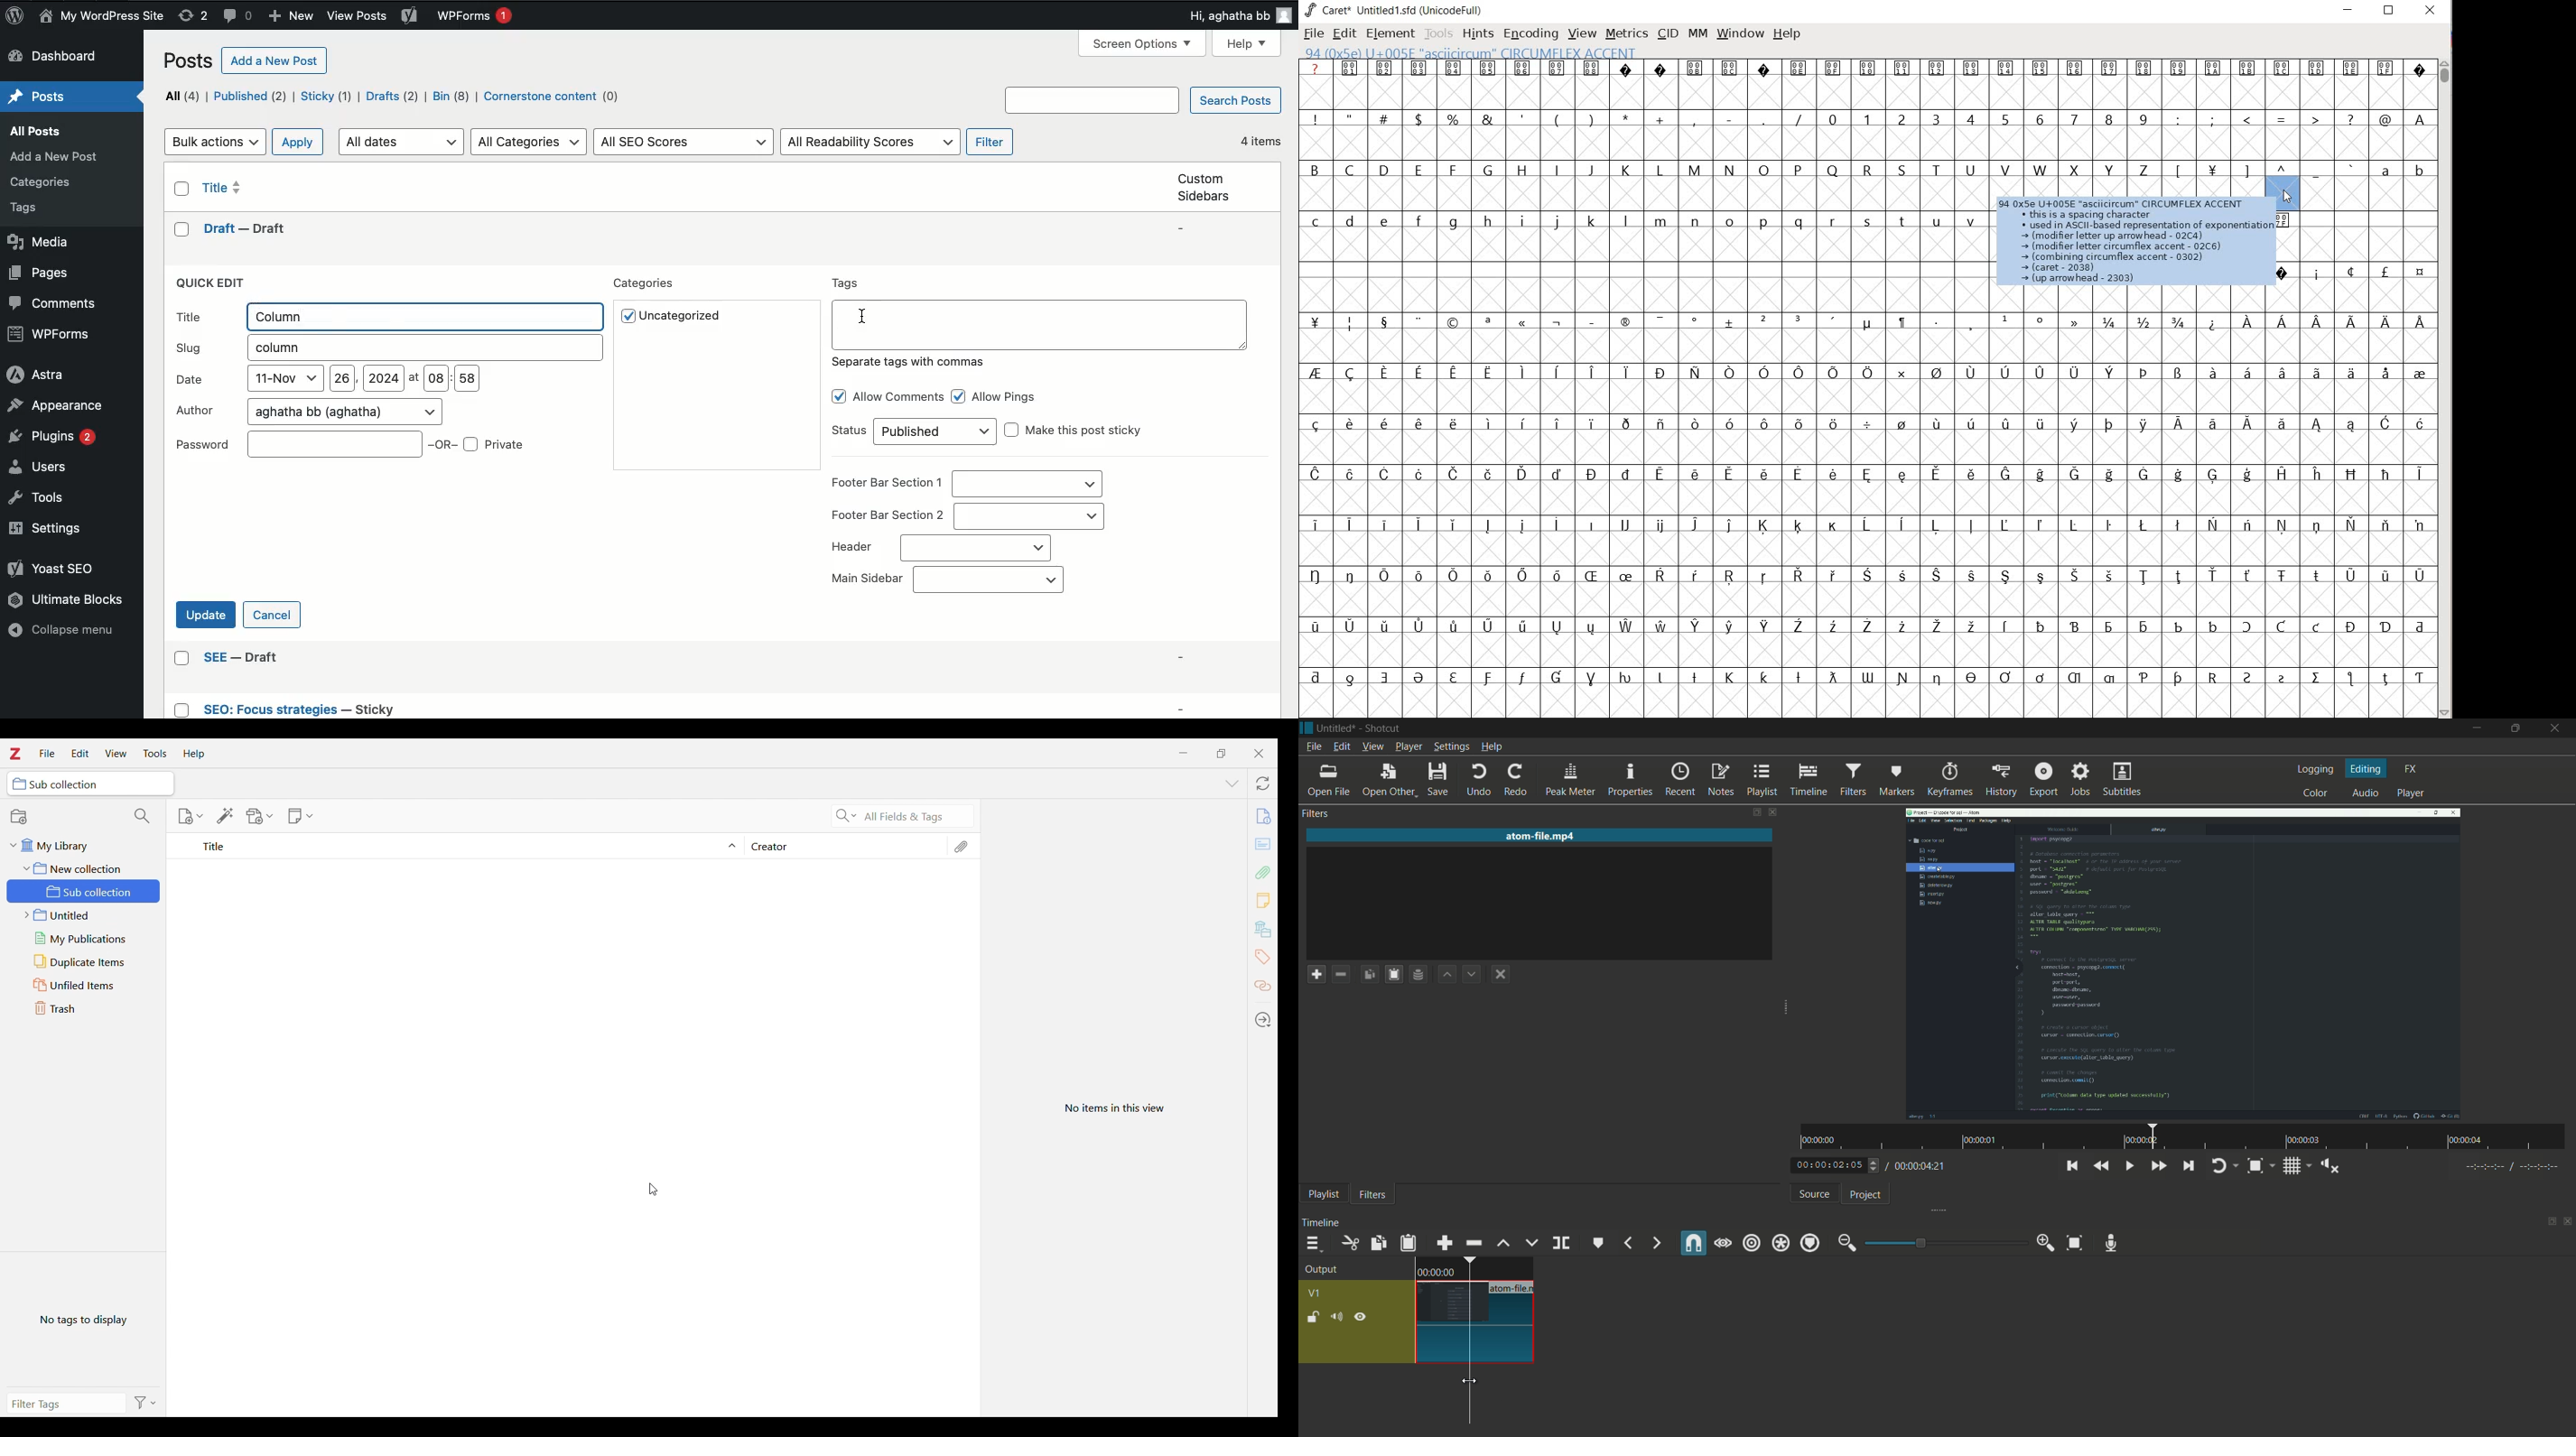 The height and width of the screenshot is (1456, 2576). Describe the element at coordinates (1571, 780) in the screenshot. I see `peak meter` at that location.